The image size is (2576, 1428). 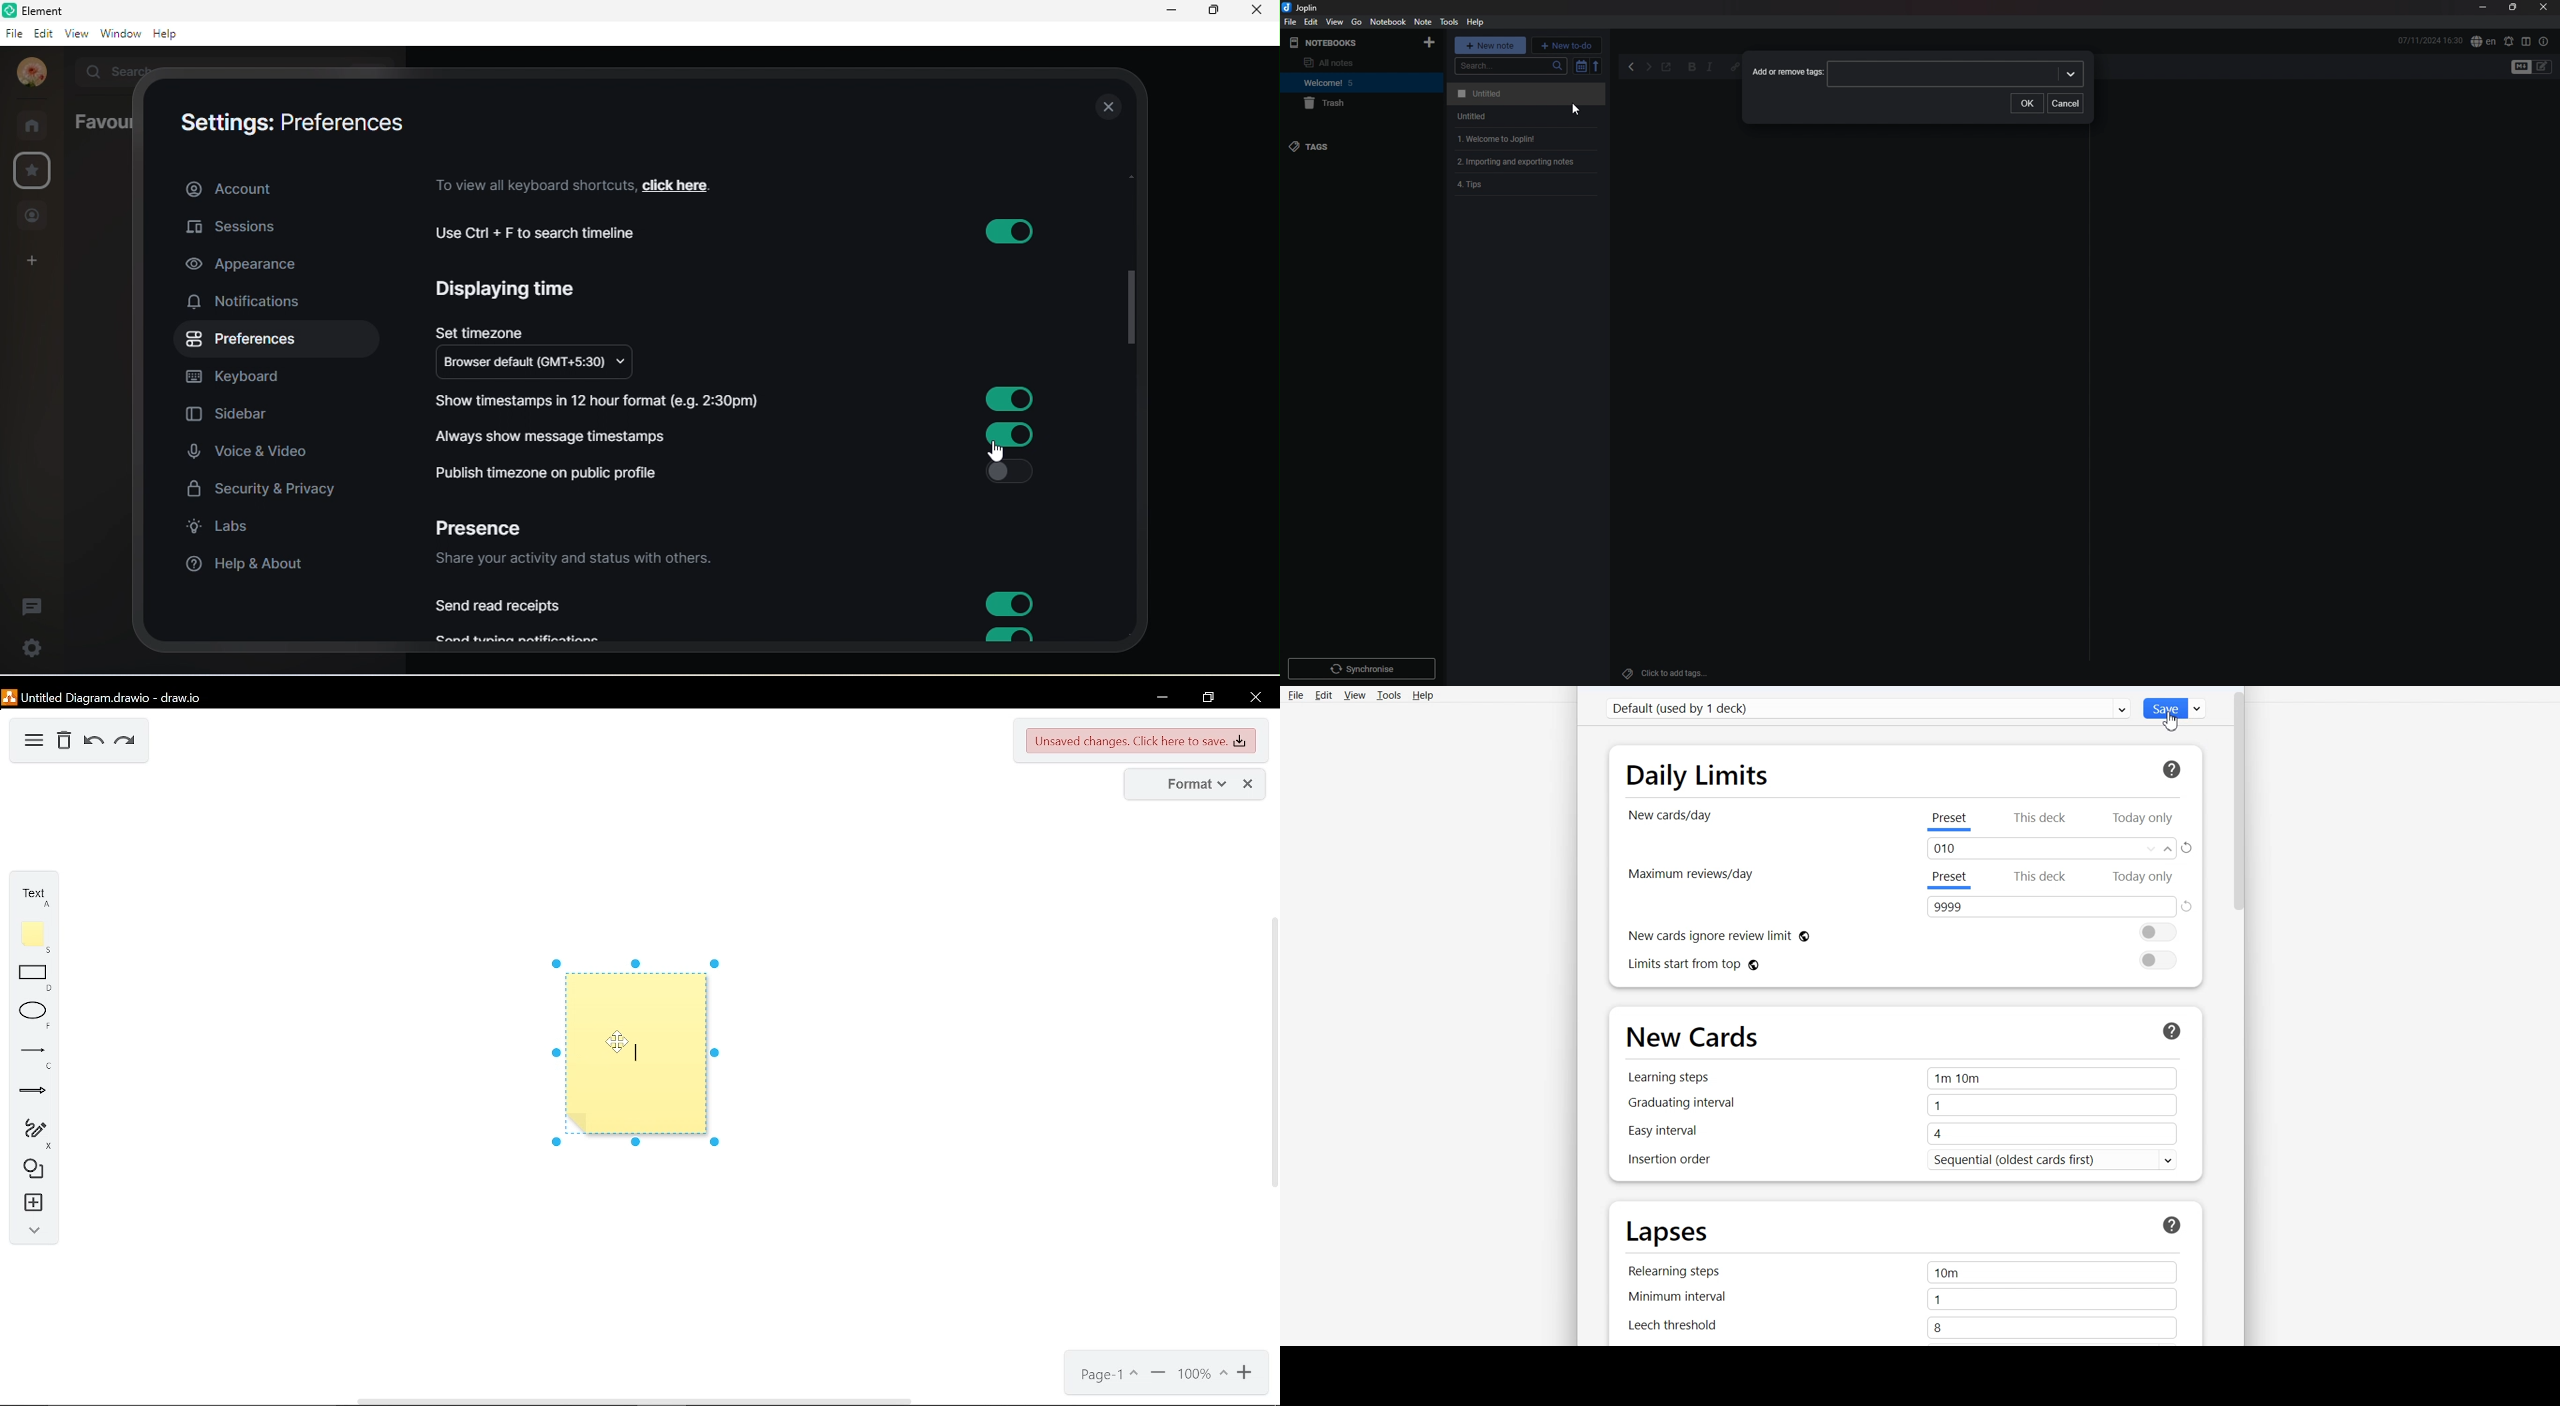 What do you see at coordinates (2055, 1299) in the screenshot?
I see `1` at bounding box center [2055, 1299].